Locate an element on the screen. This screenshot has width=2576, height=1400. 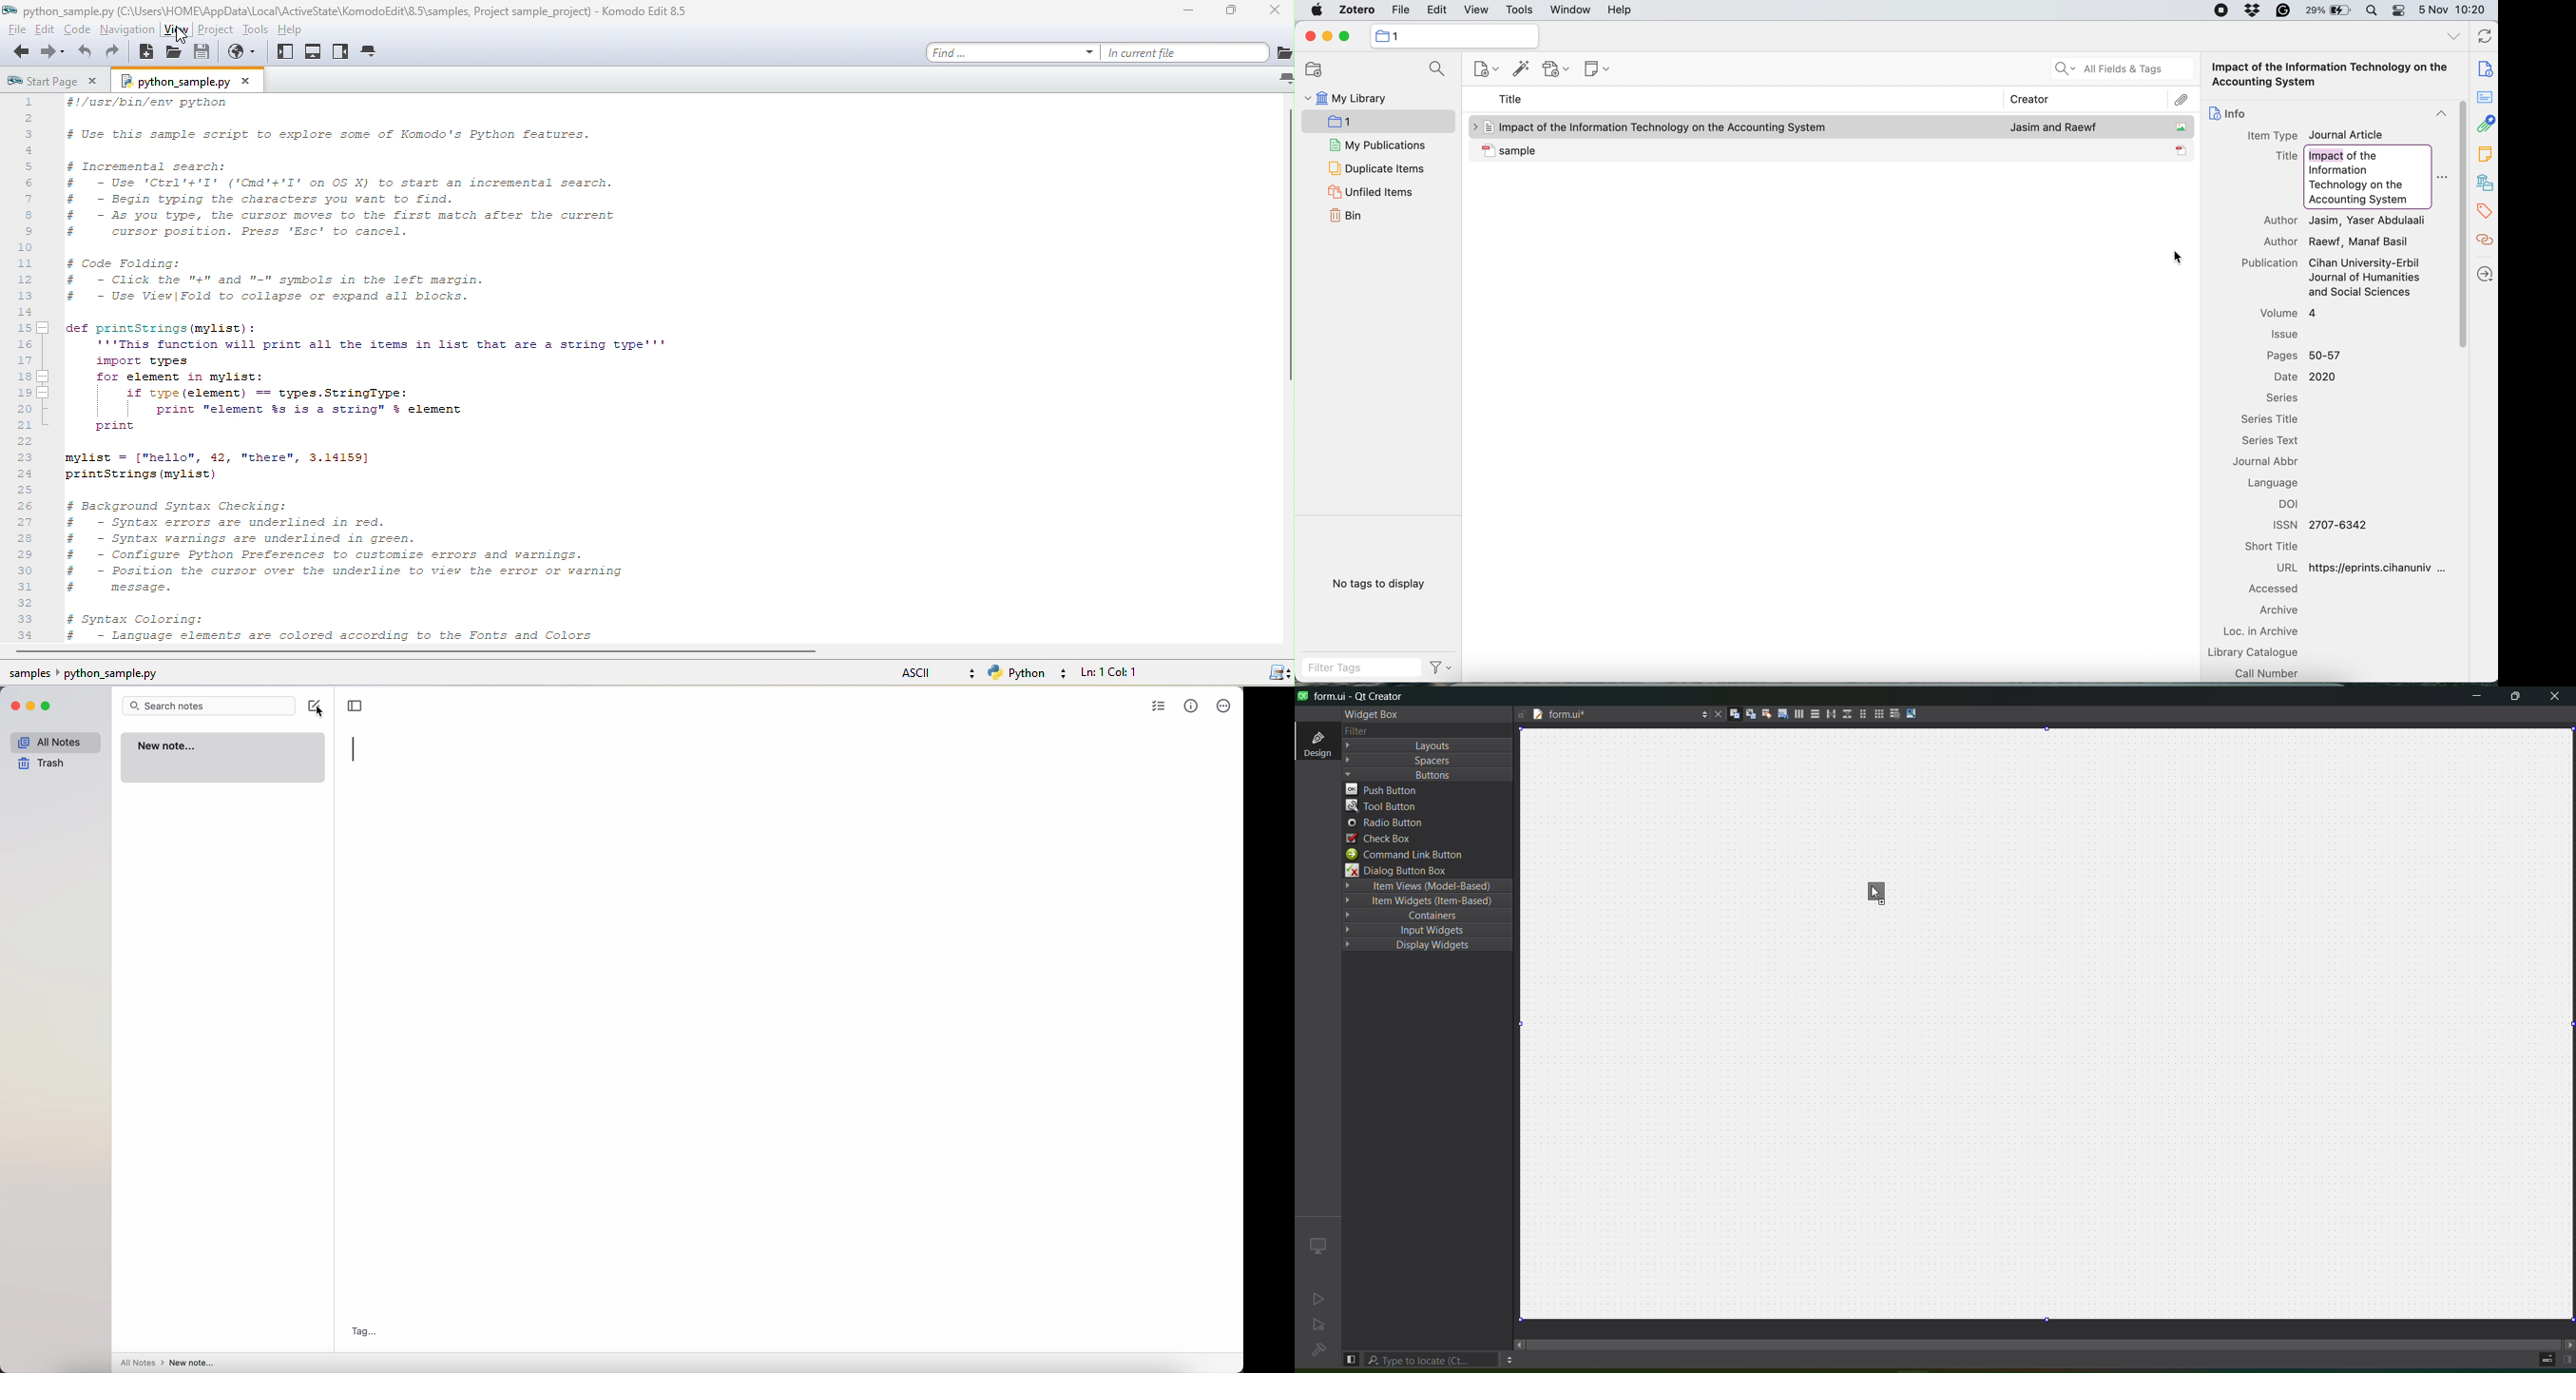
ln 1, col 1 is located at coordinates (1110, 673).